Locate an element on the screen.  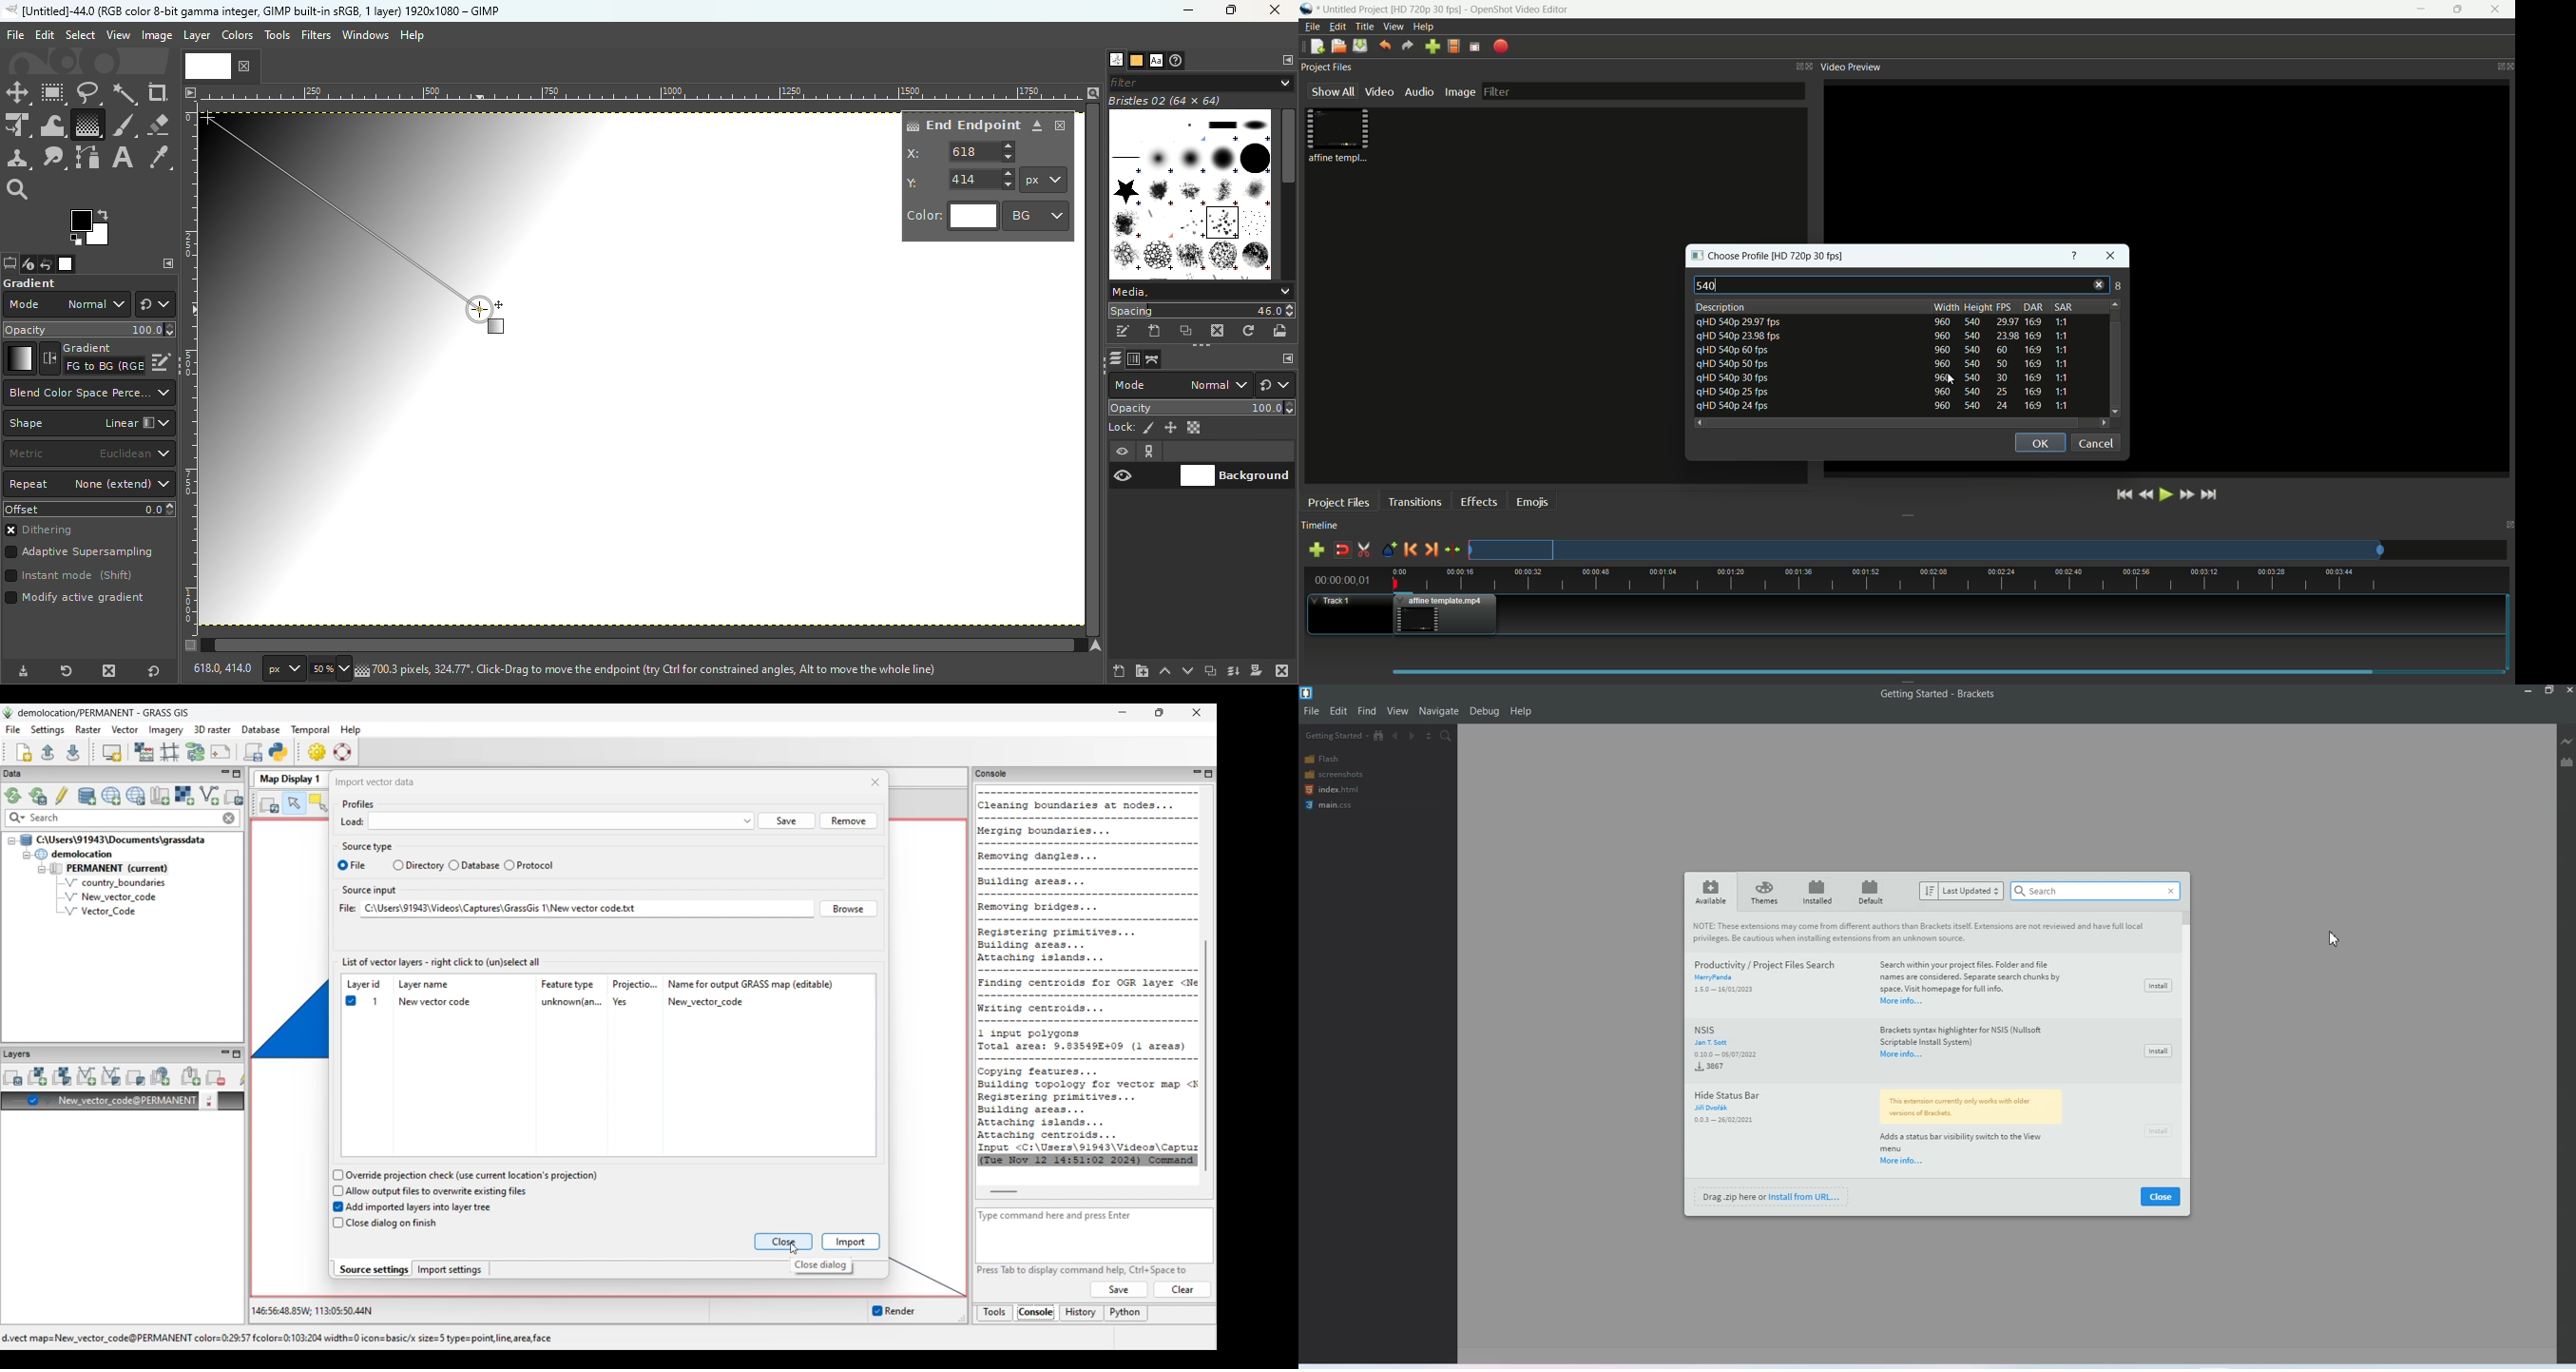
Minimize is located at coordinates (2530, 691).